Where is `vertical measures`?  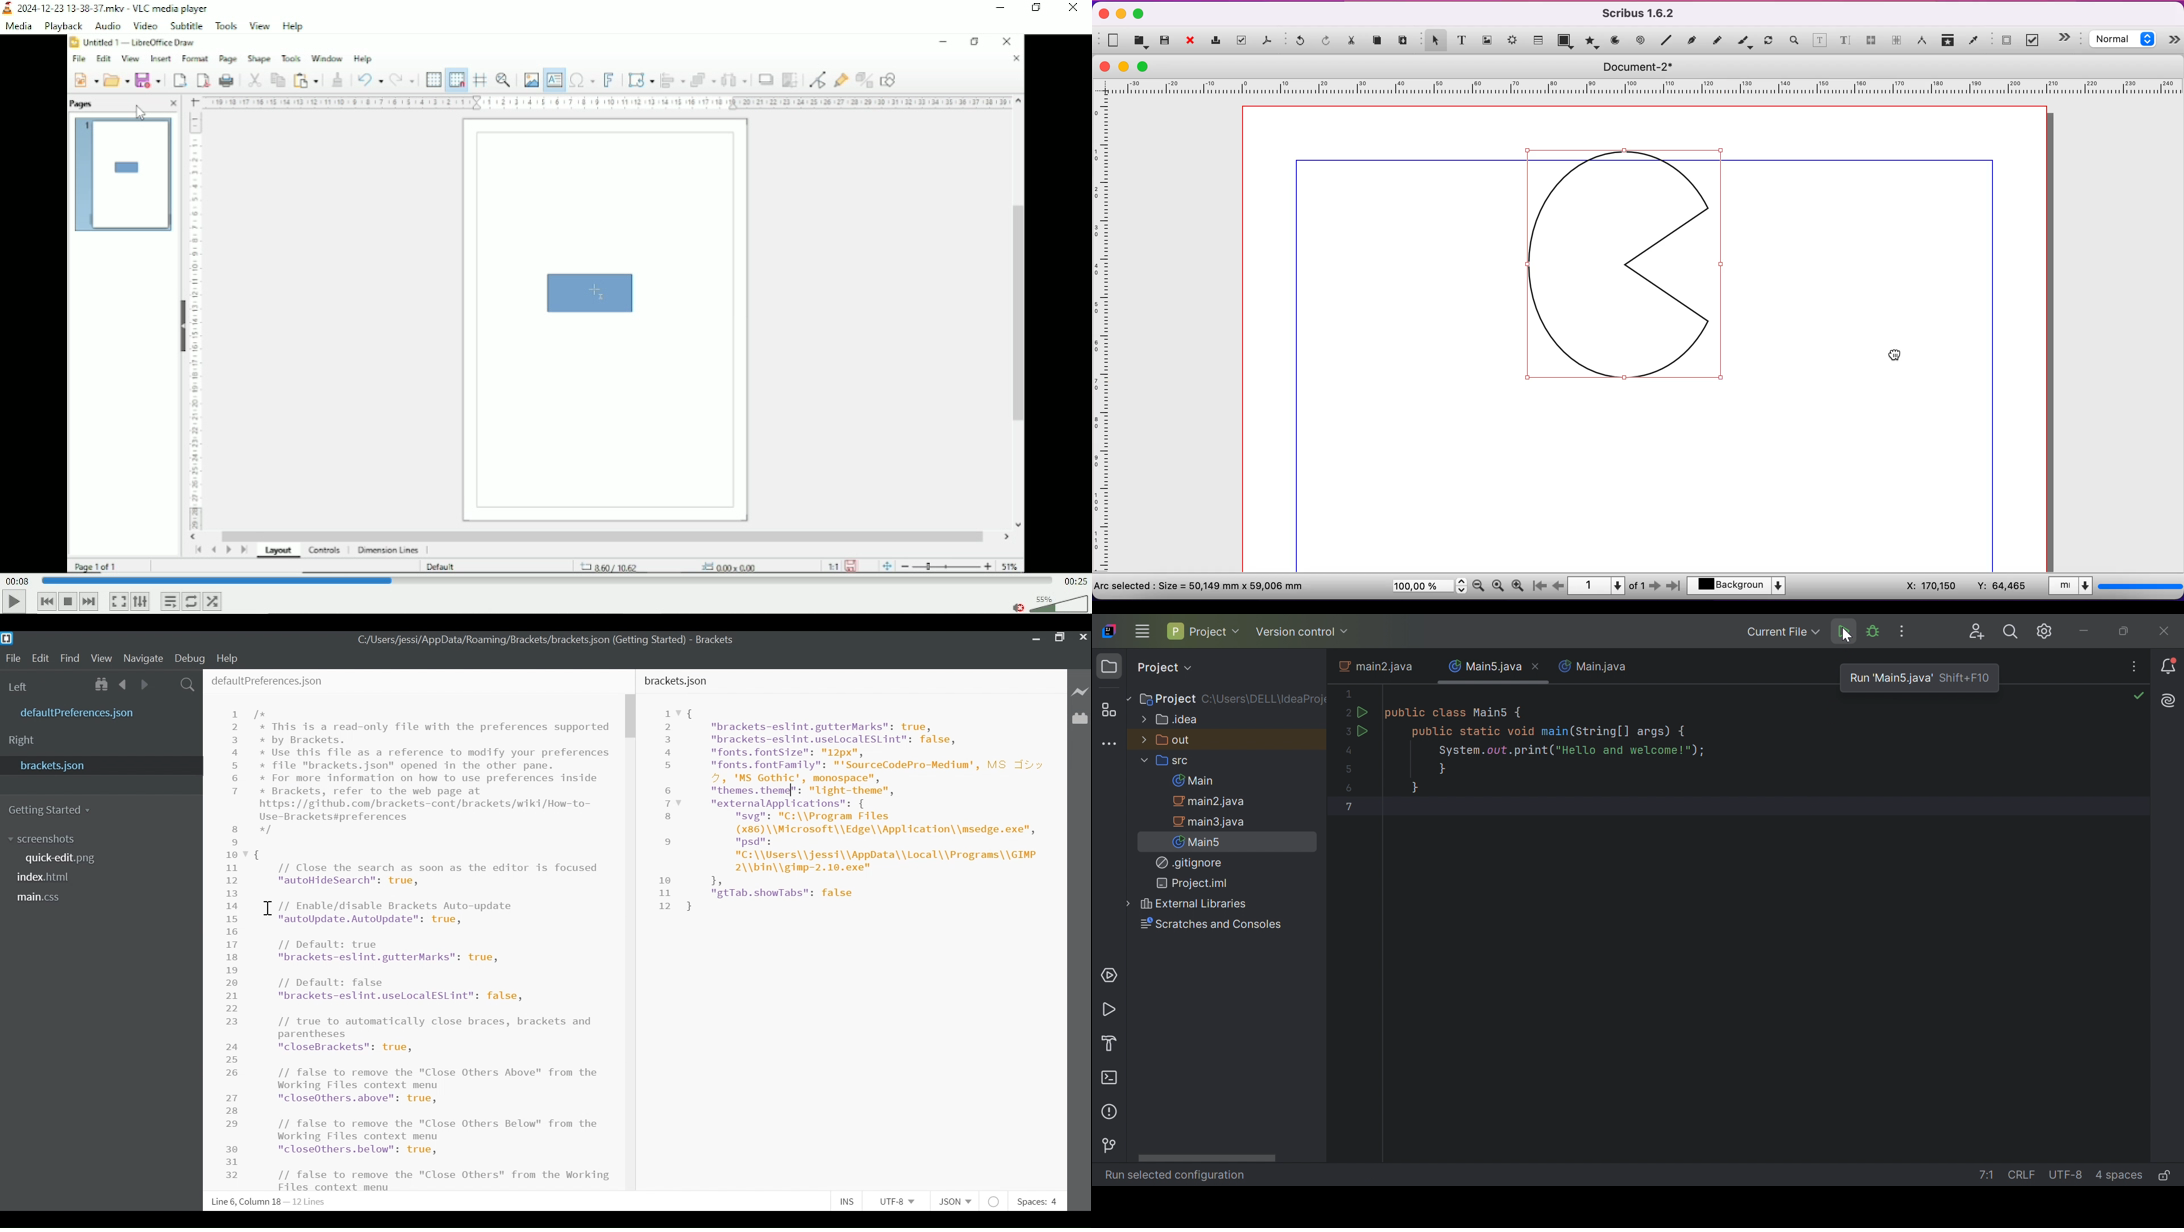 vertical measures is located at coordinates (1105, 338).